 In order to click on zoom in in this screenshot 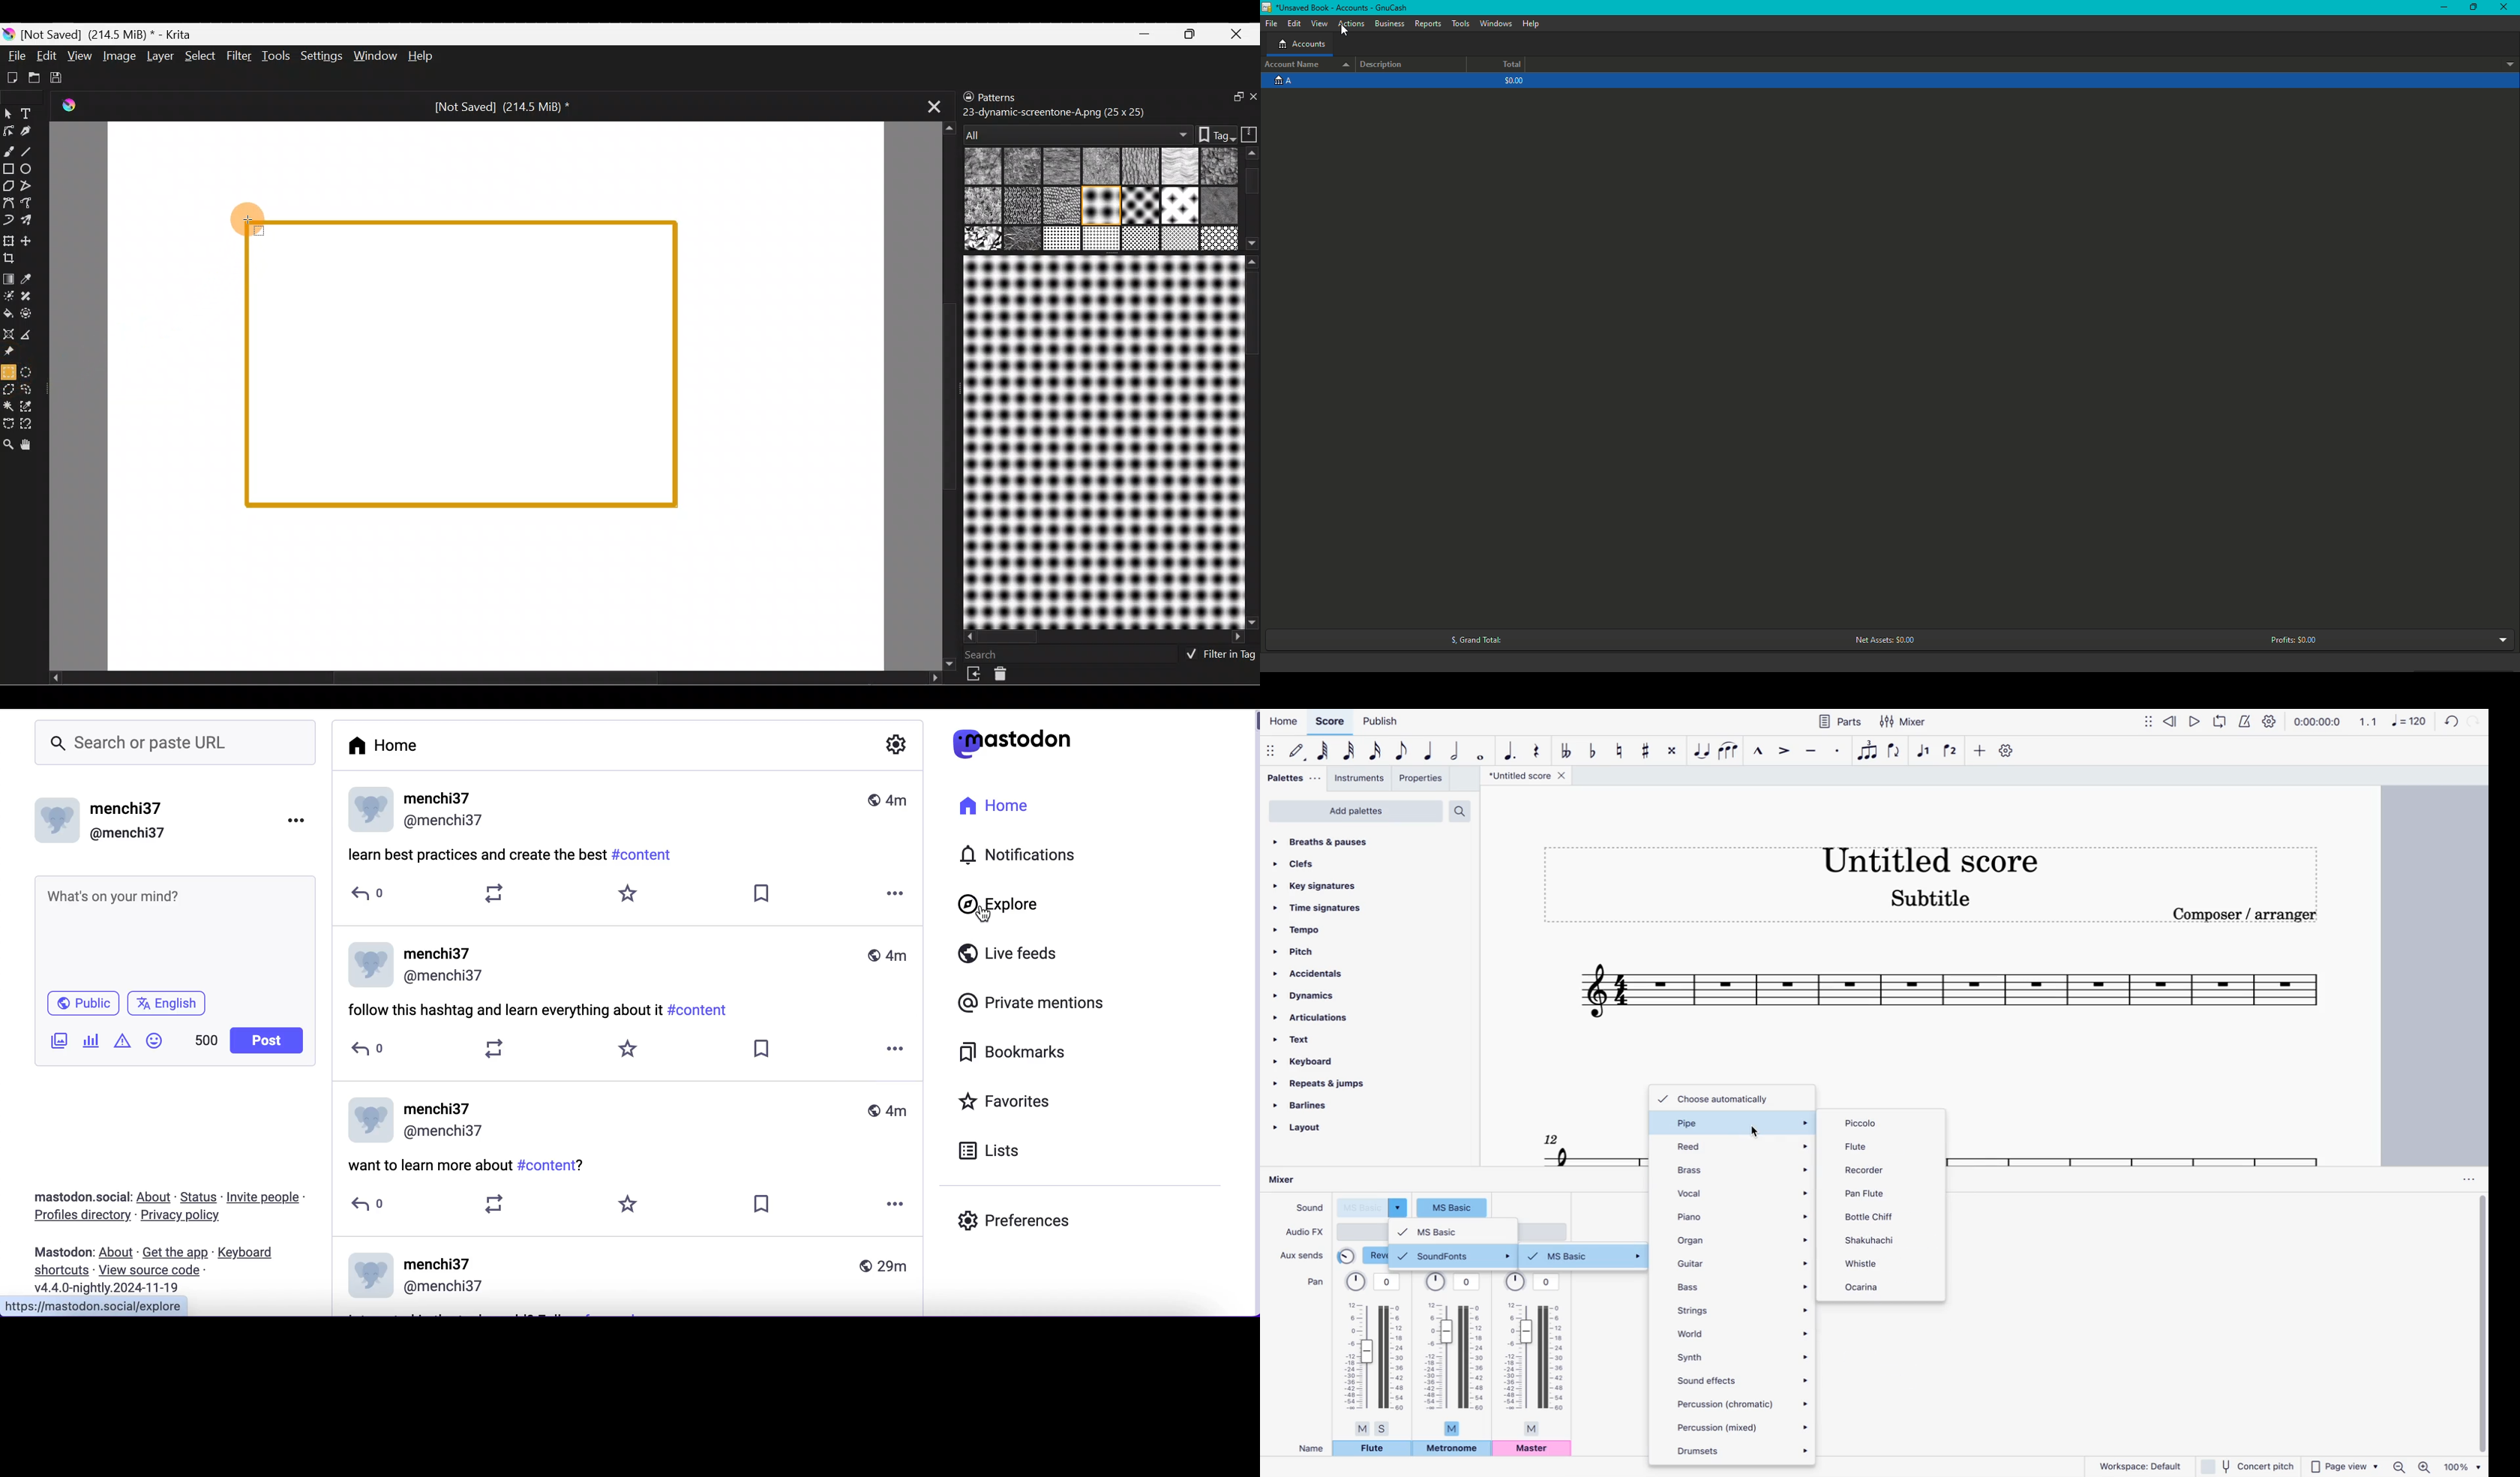, I will do `click(2426, 1465)`.